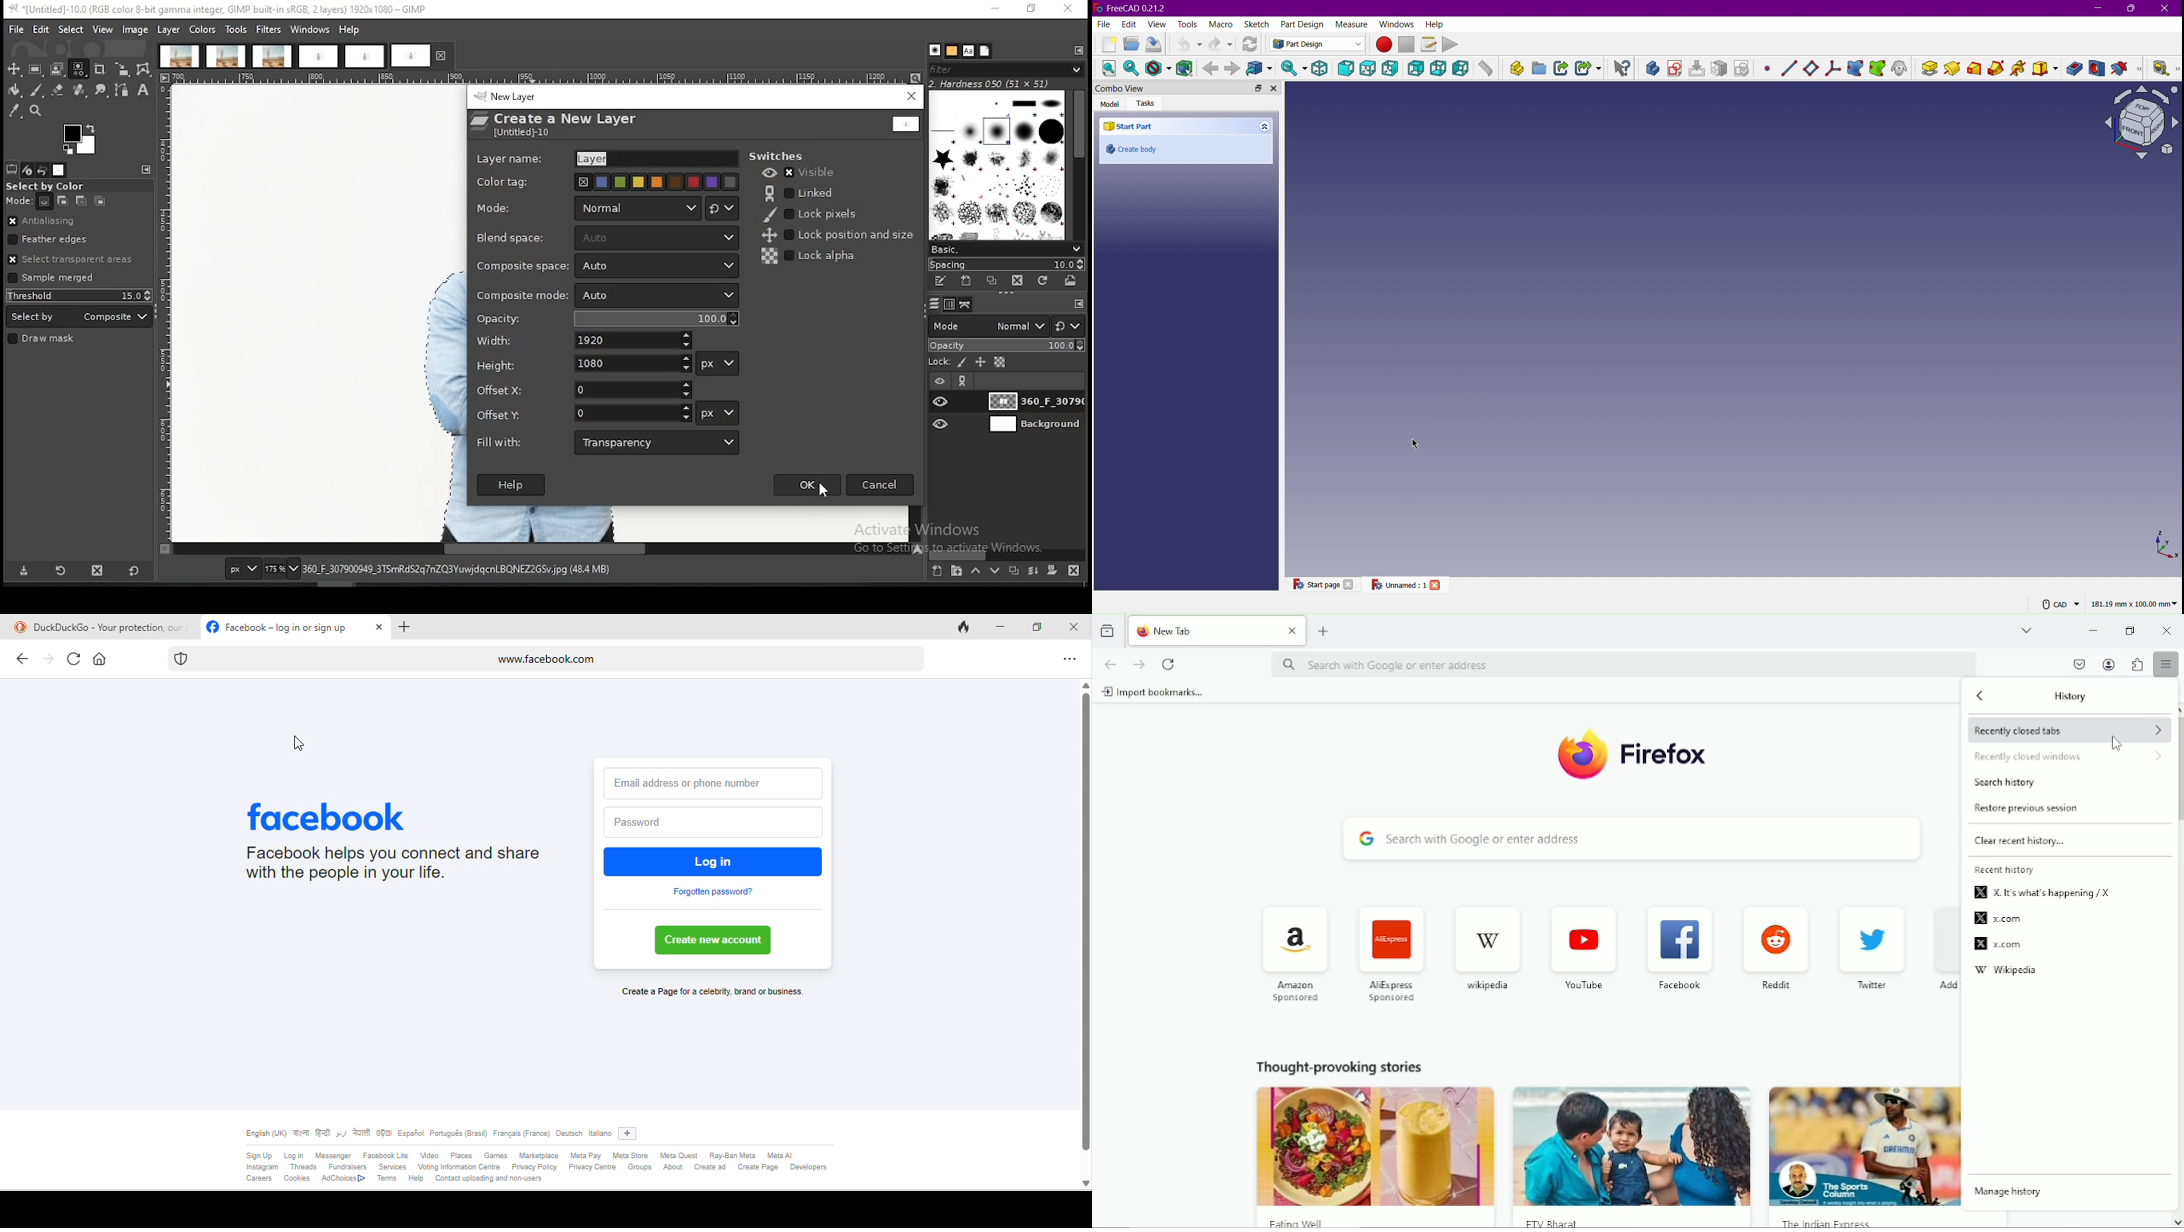 Image resolution: width=2184 pixels, height=1232 pixels. I want to click on reload current page, so click(1168, 664).